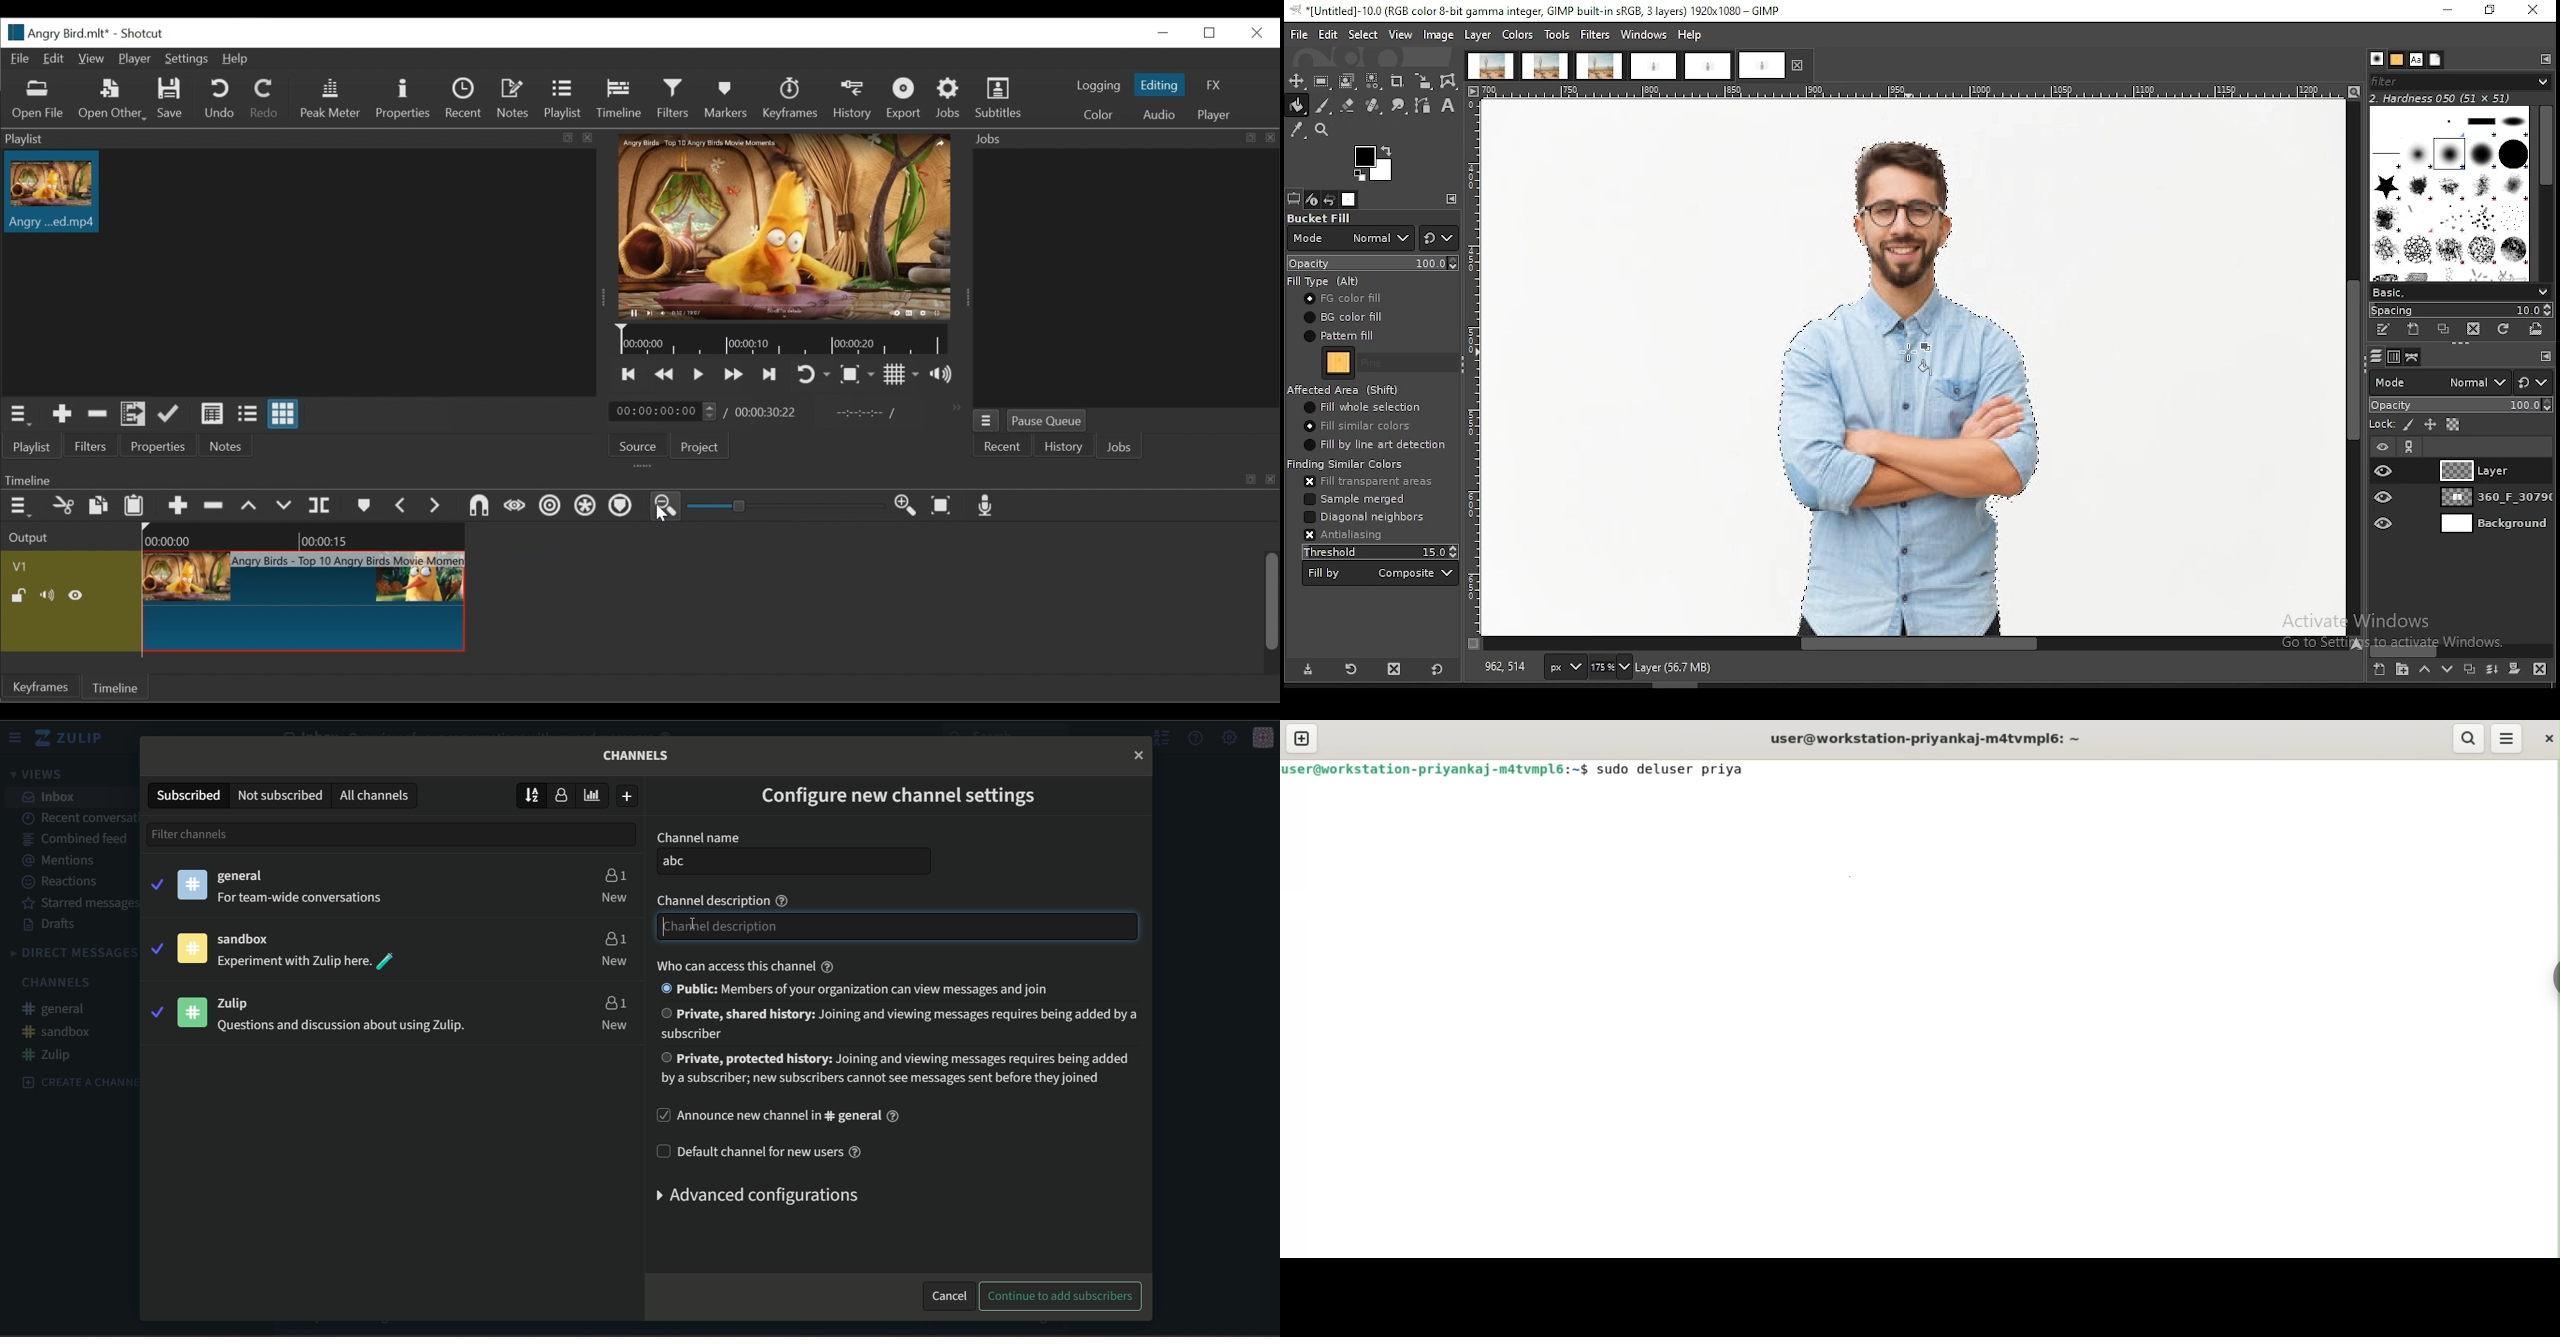  I want to click on Scrub while dragging, so click(622, 507).